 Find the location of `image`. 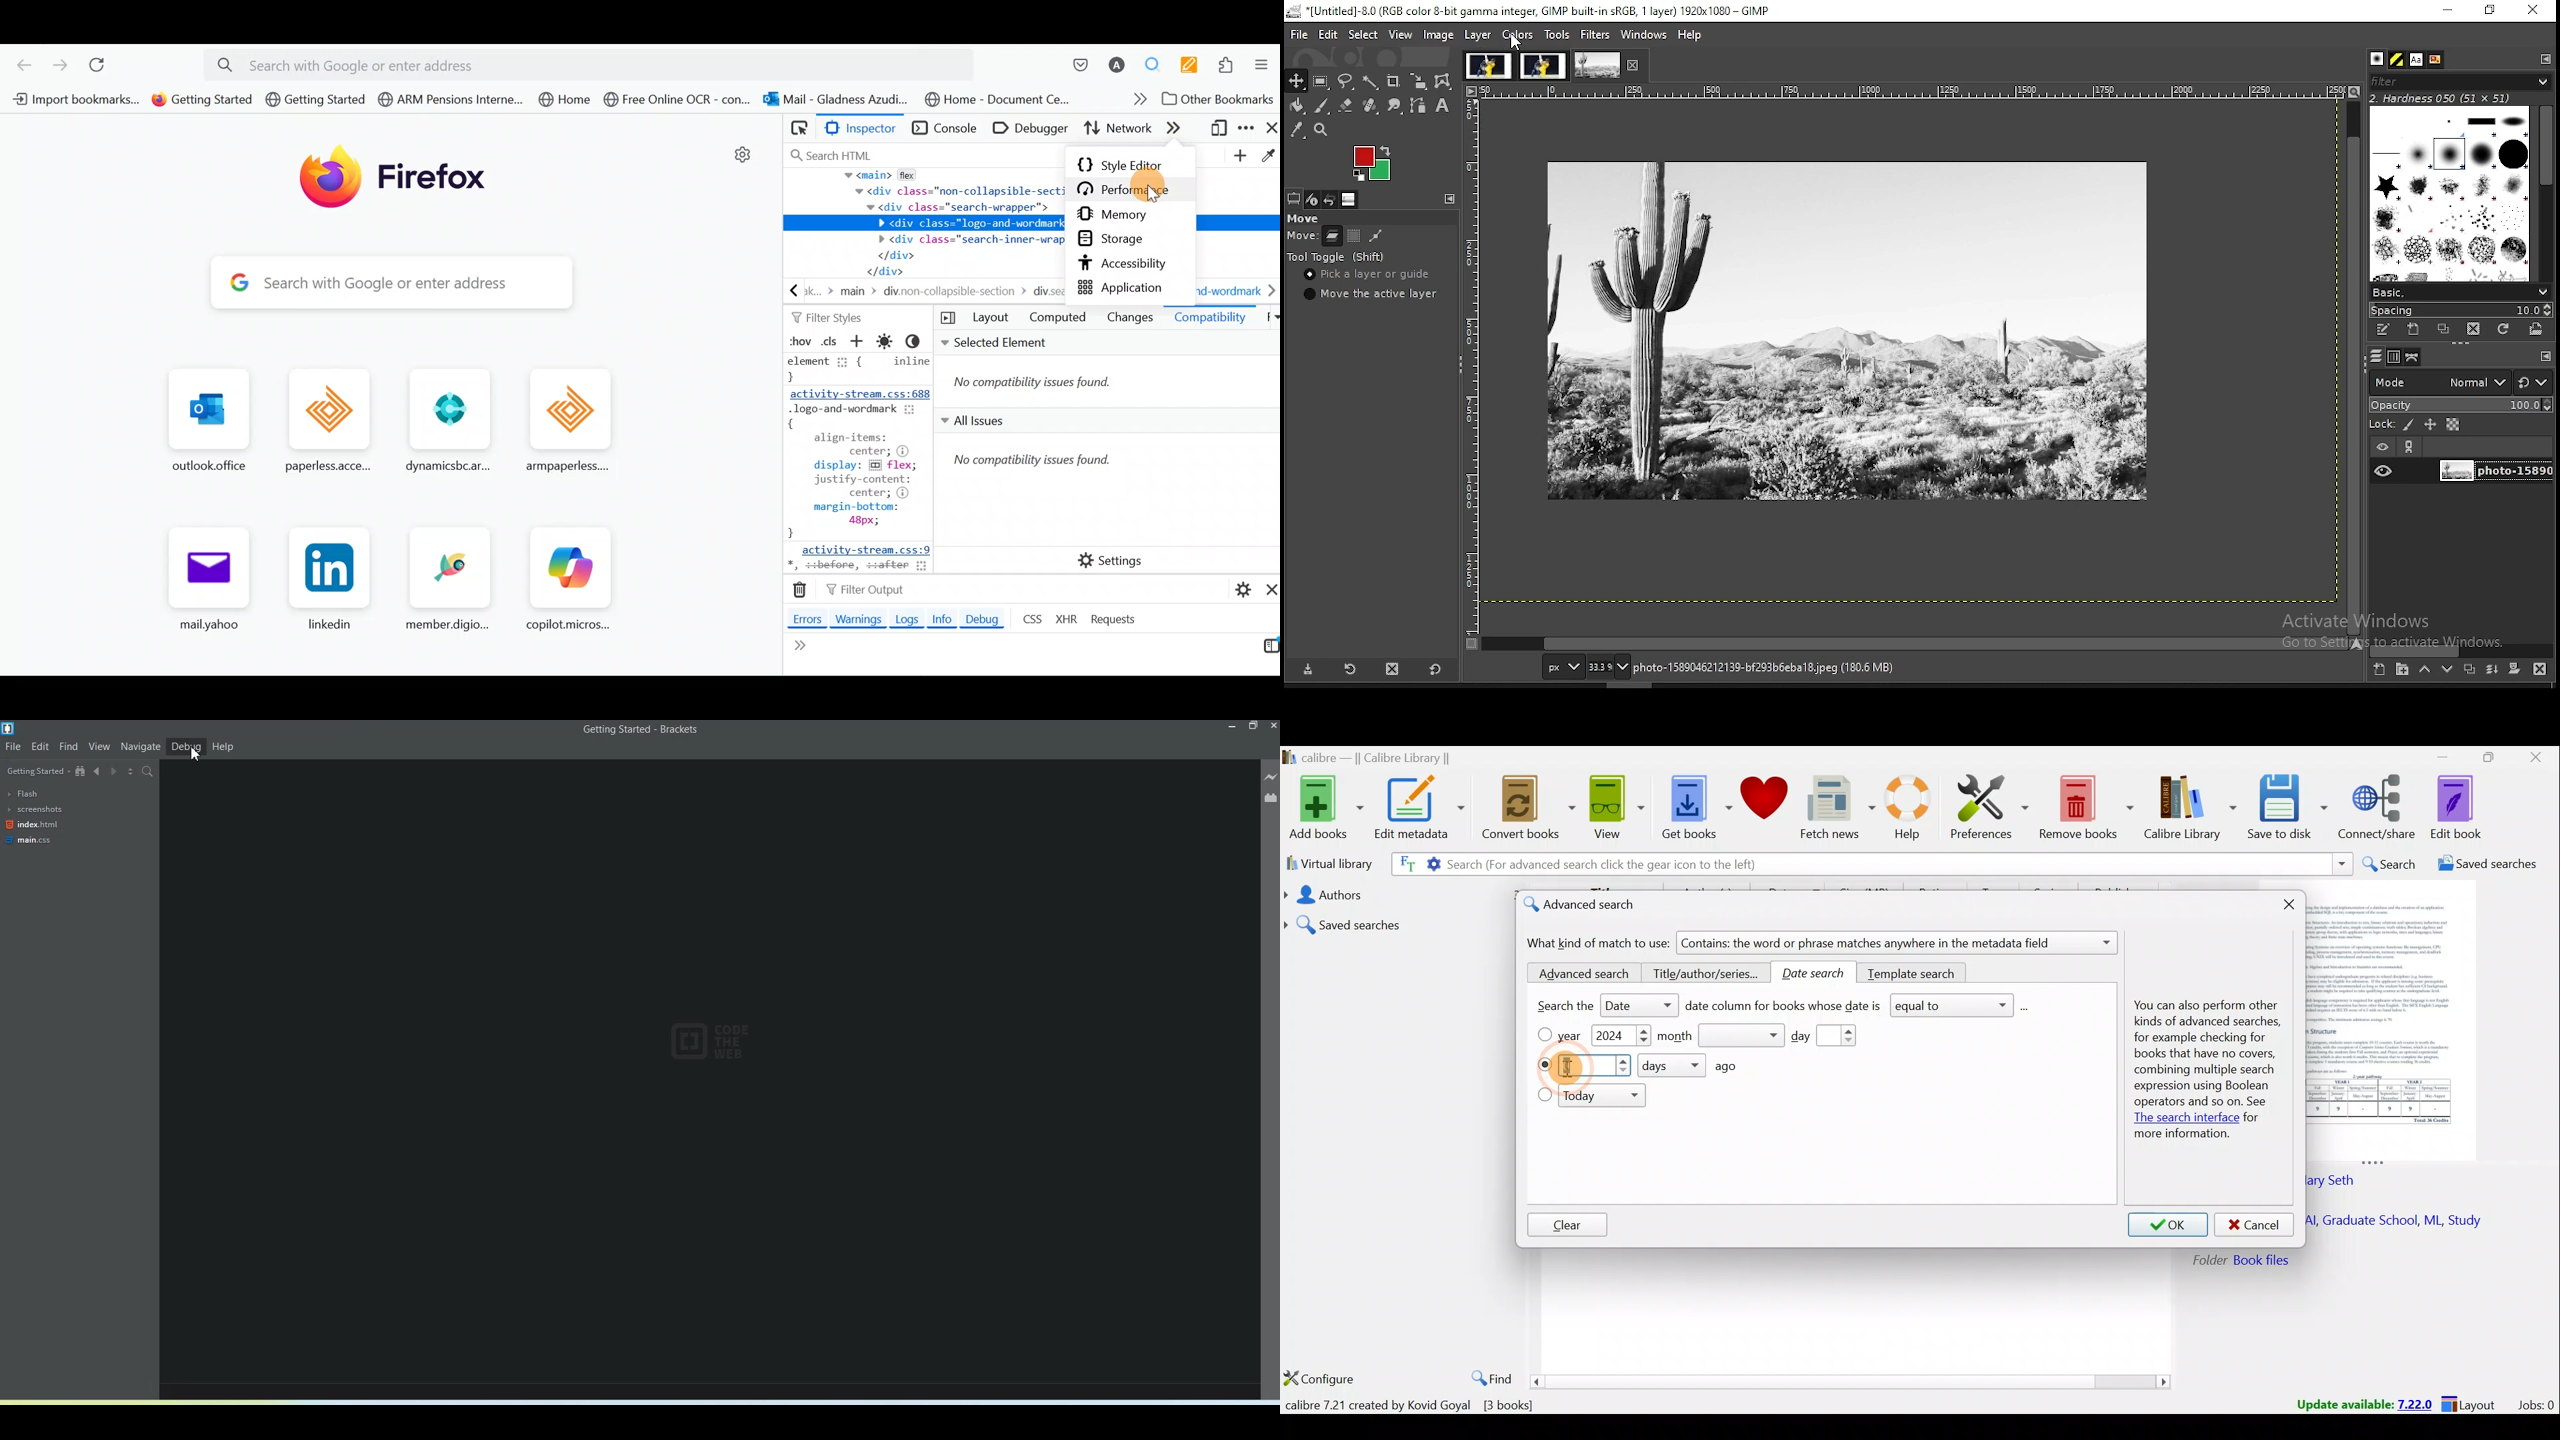

image is located at coordinates (1372, 165).